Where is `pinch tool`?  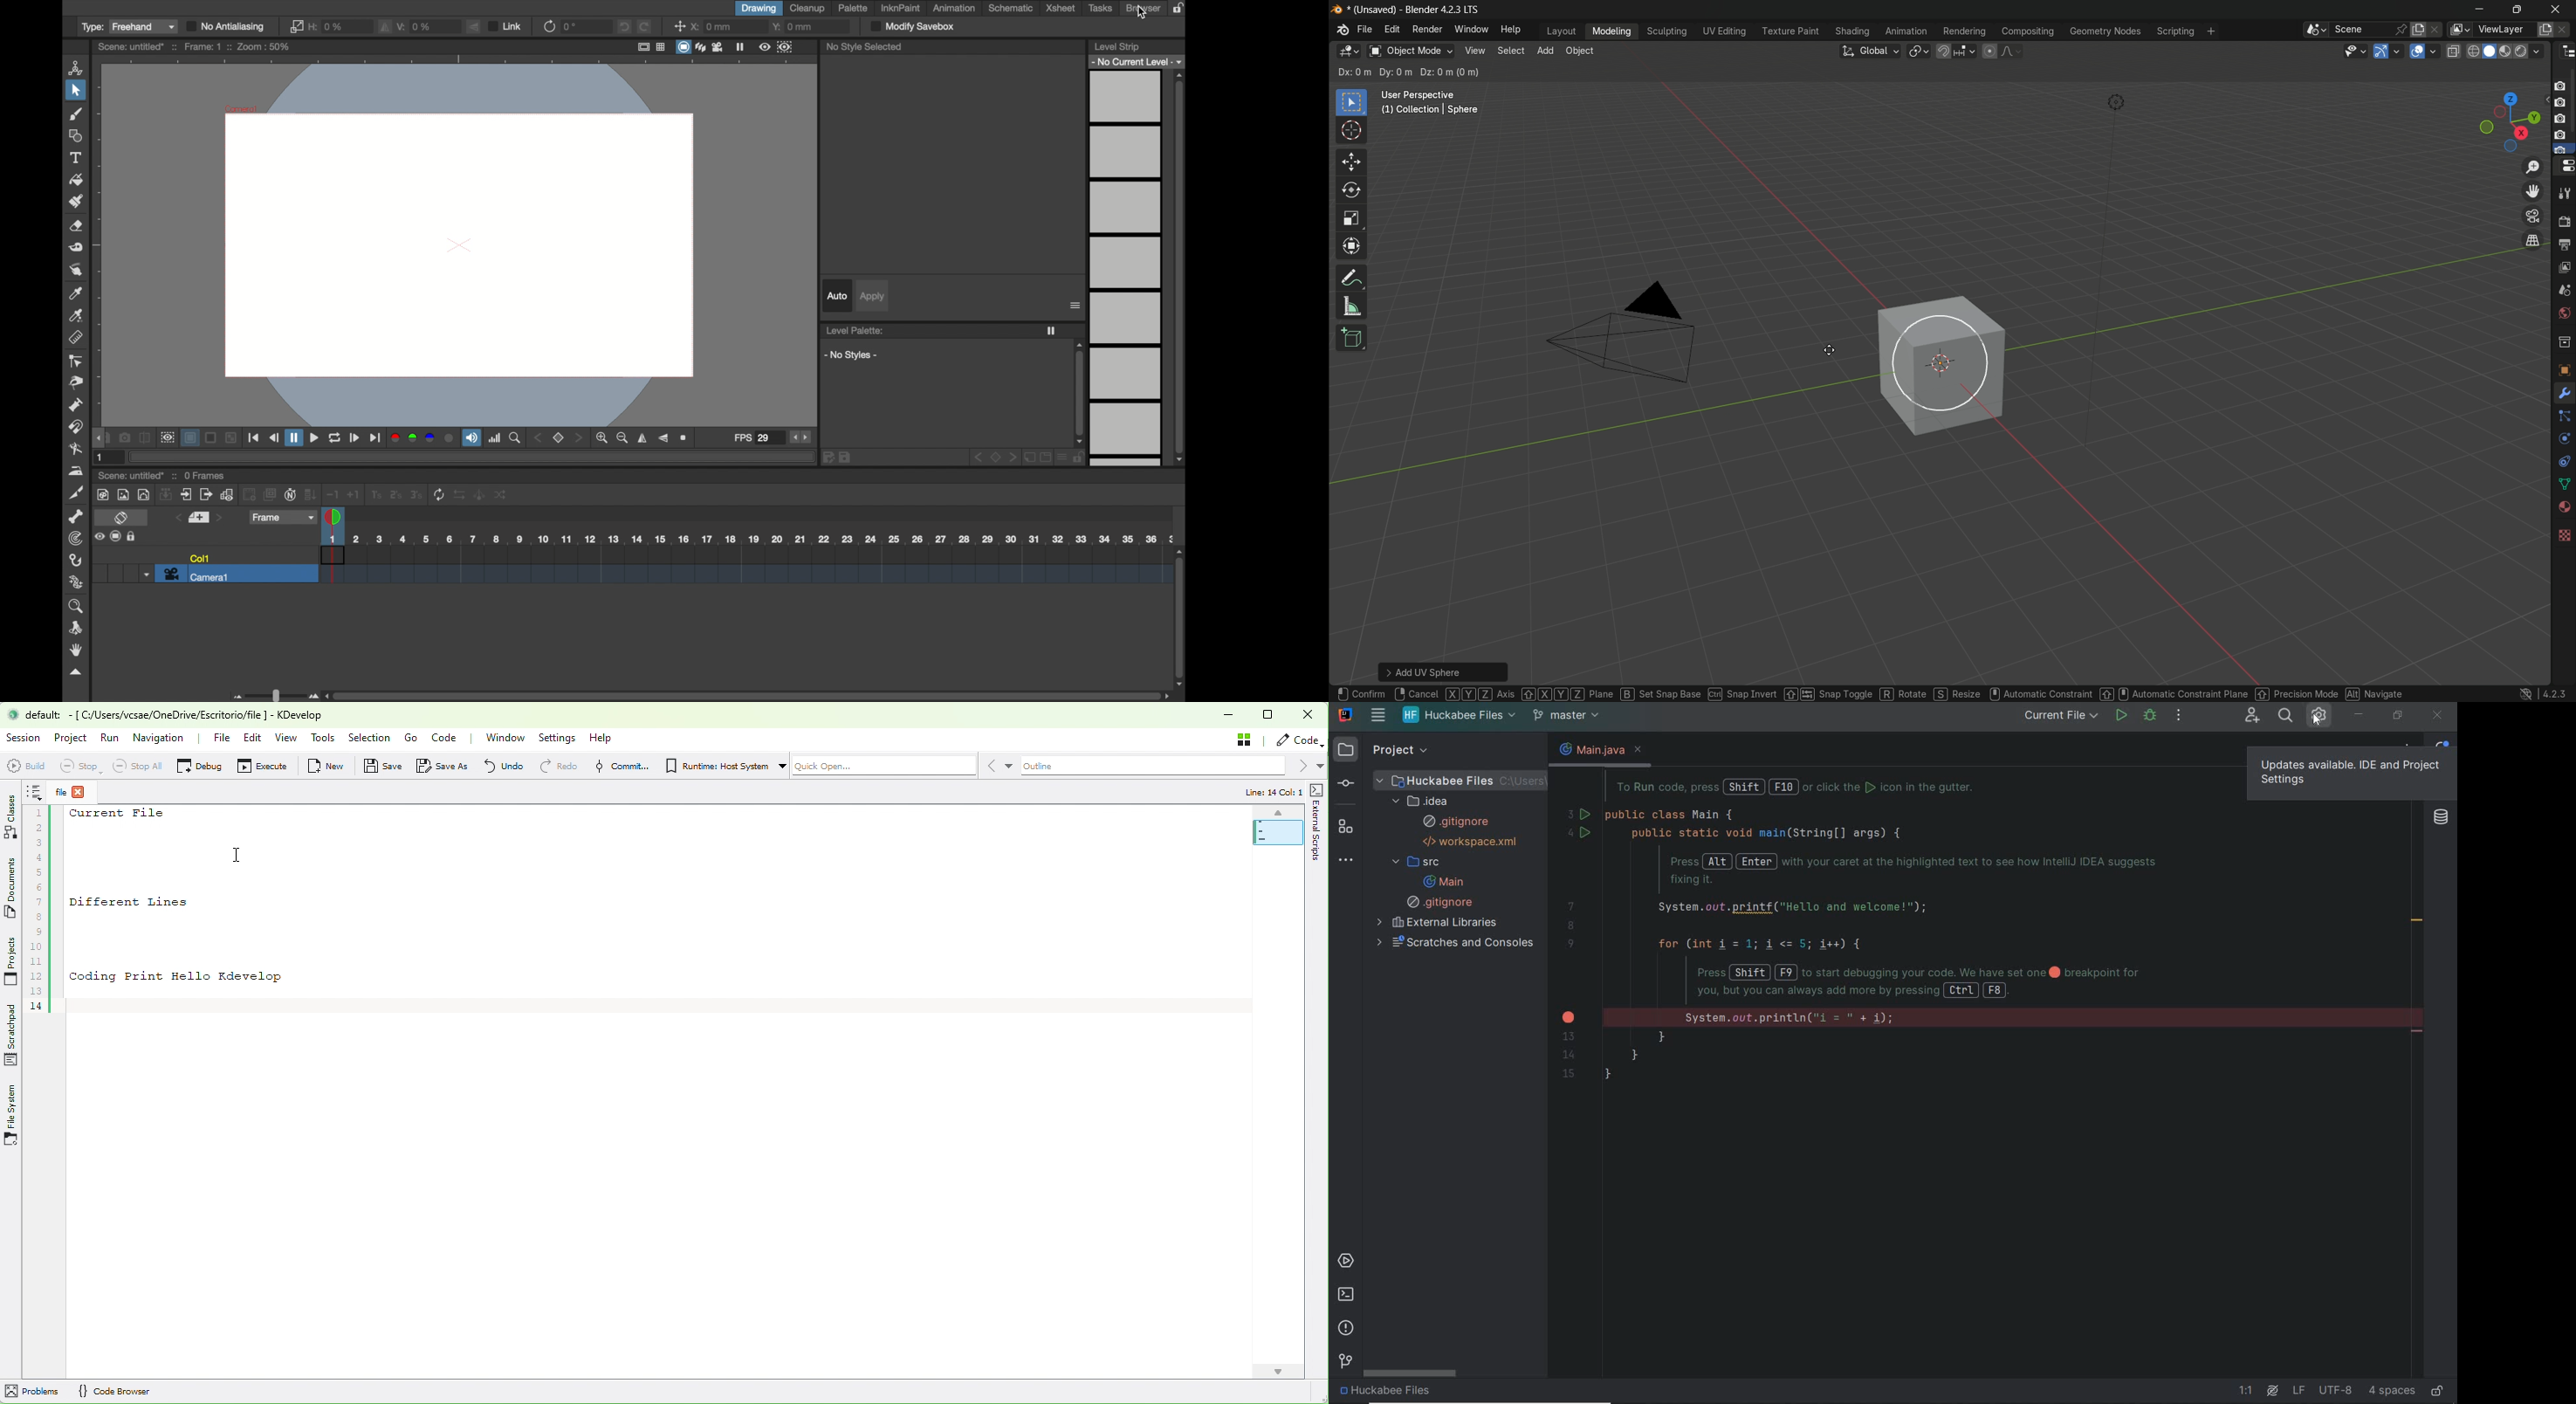 pinch tool is located at coordinates (77, 383).